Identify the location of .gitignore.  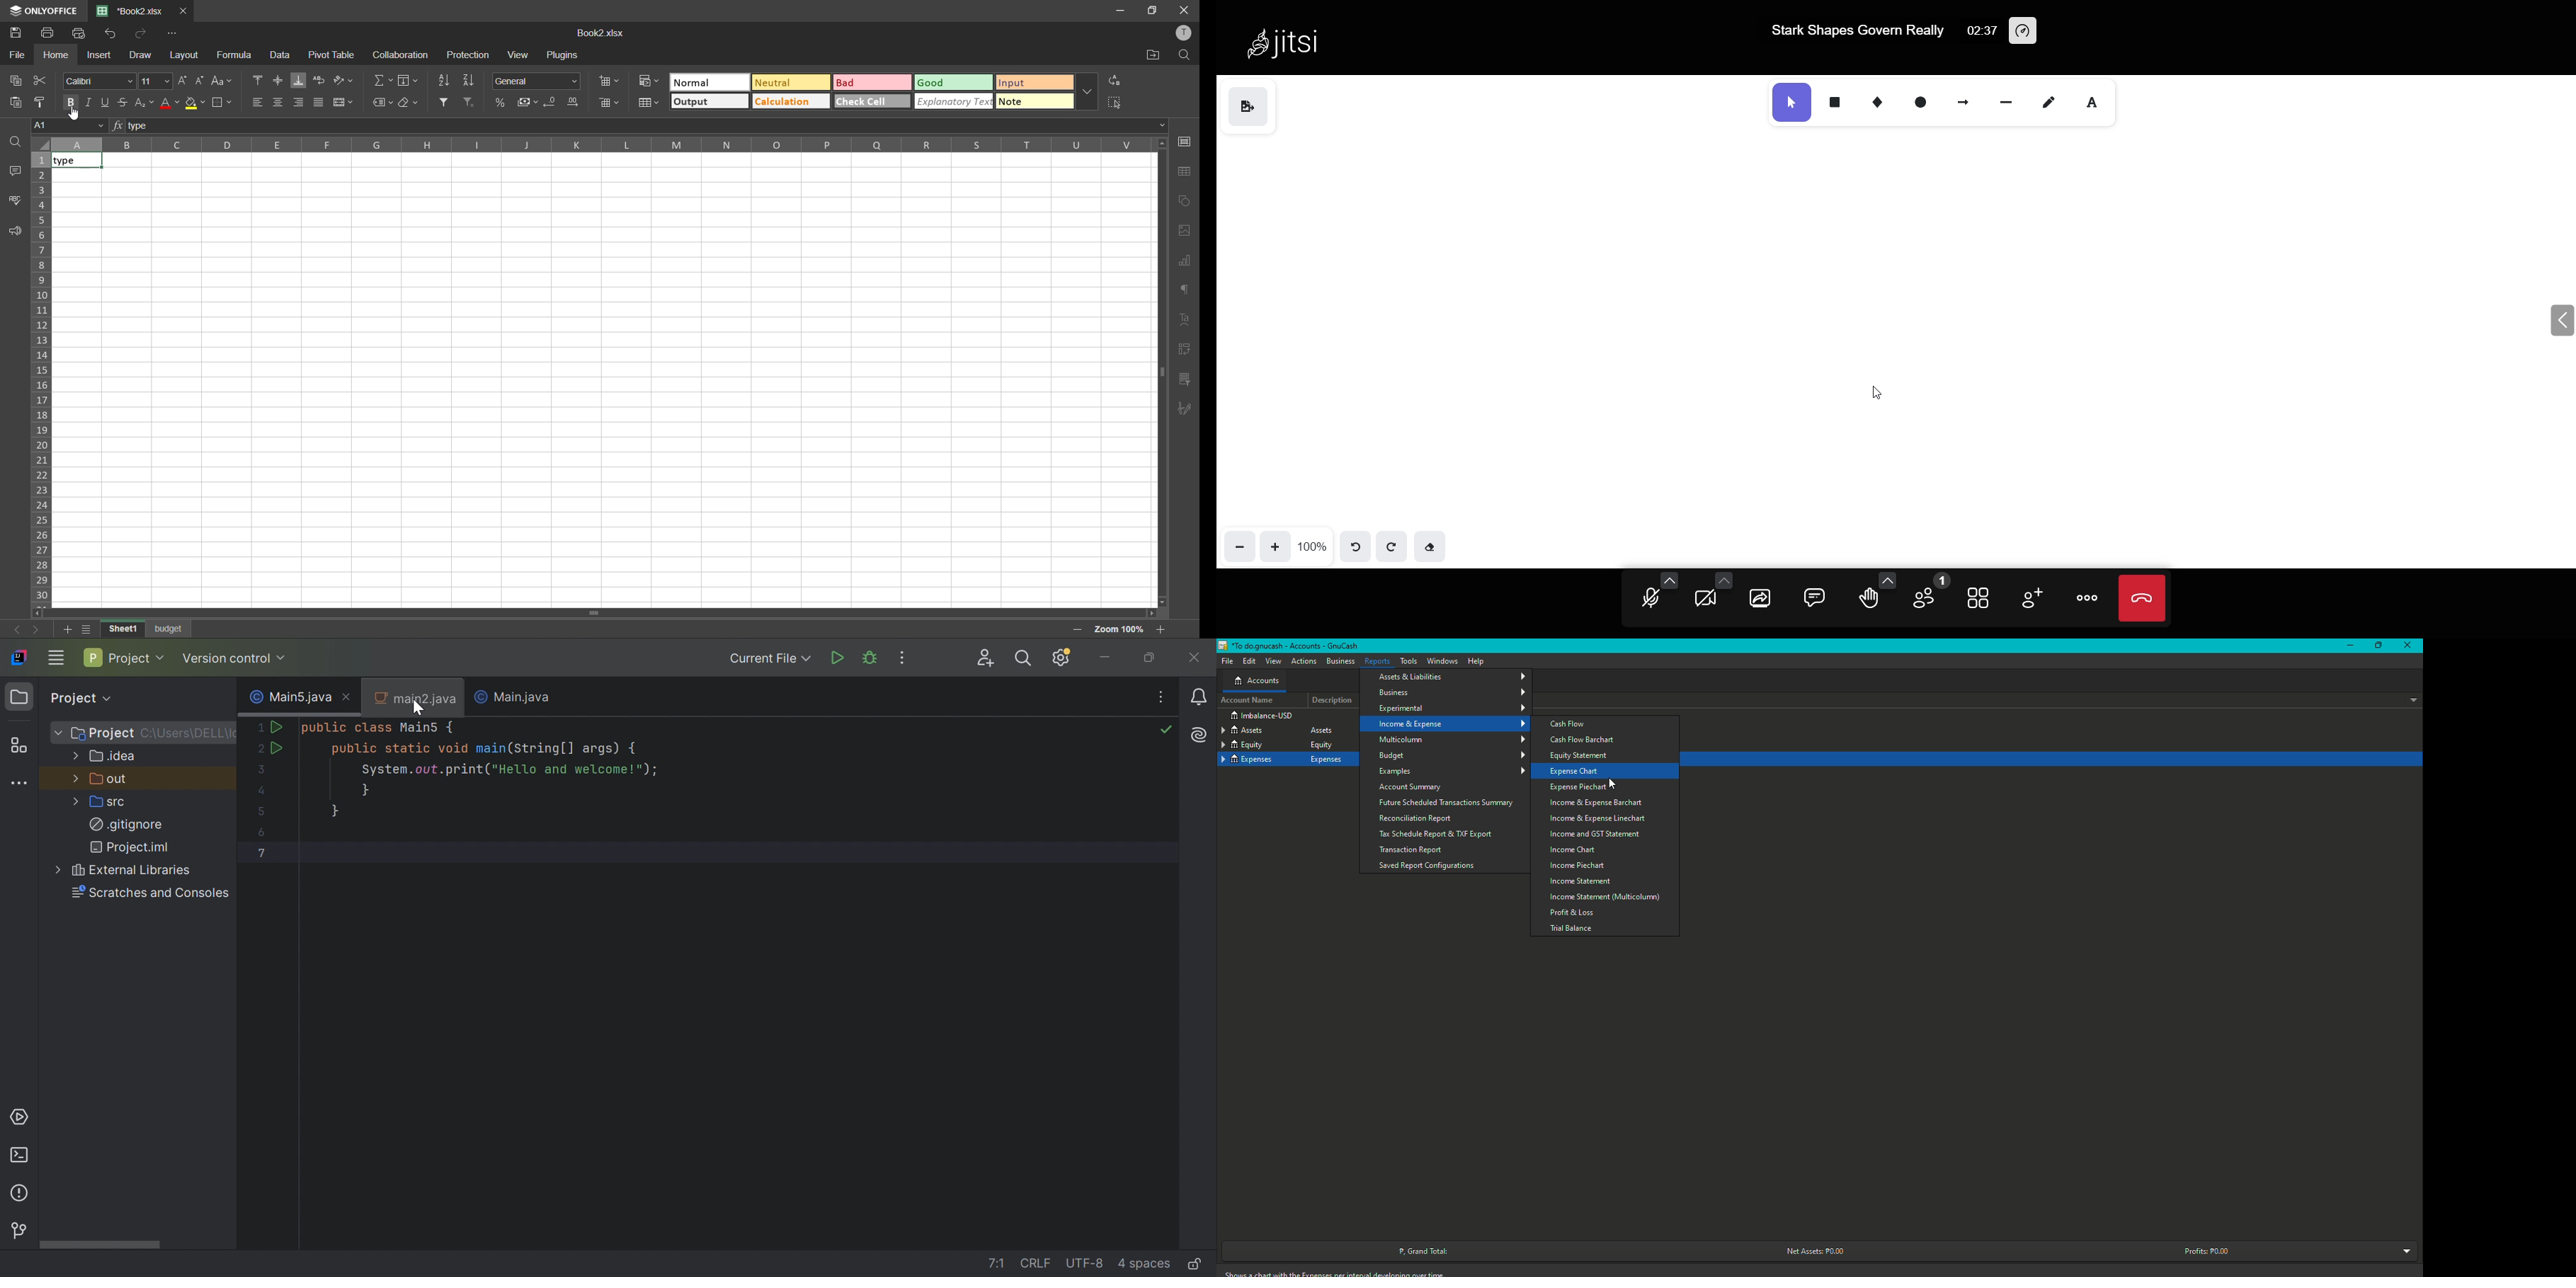
(125, 824).